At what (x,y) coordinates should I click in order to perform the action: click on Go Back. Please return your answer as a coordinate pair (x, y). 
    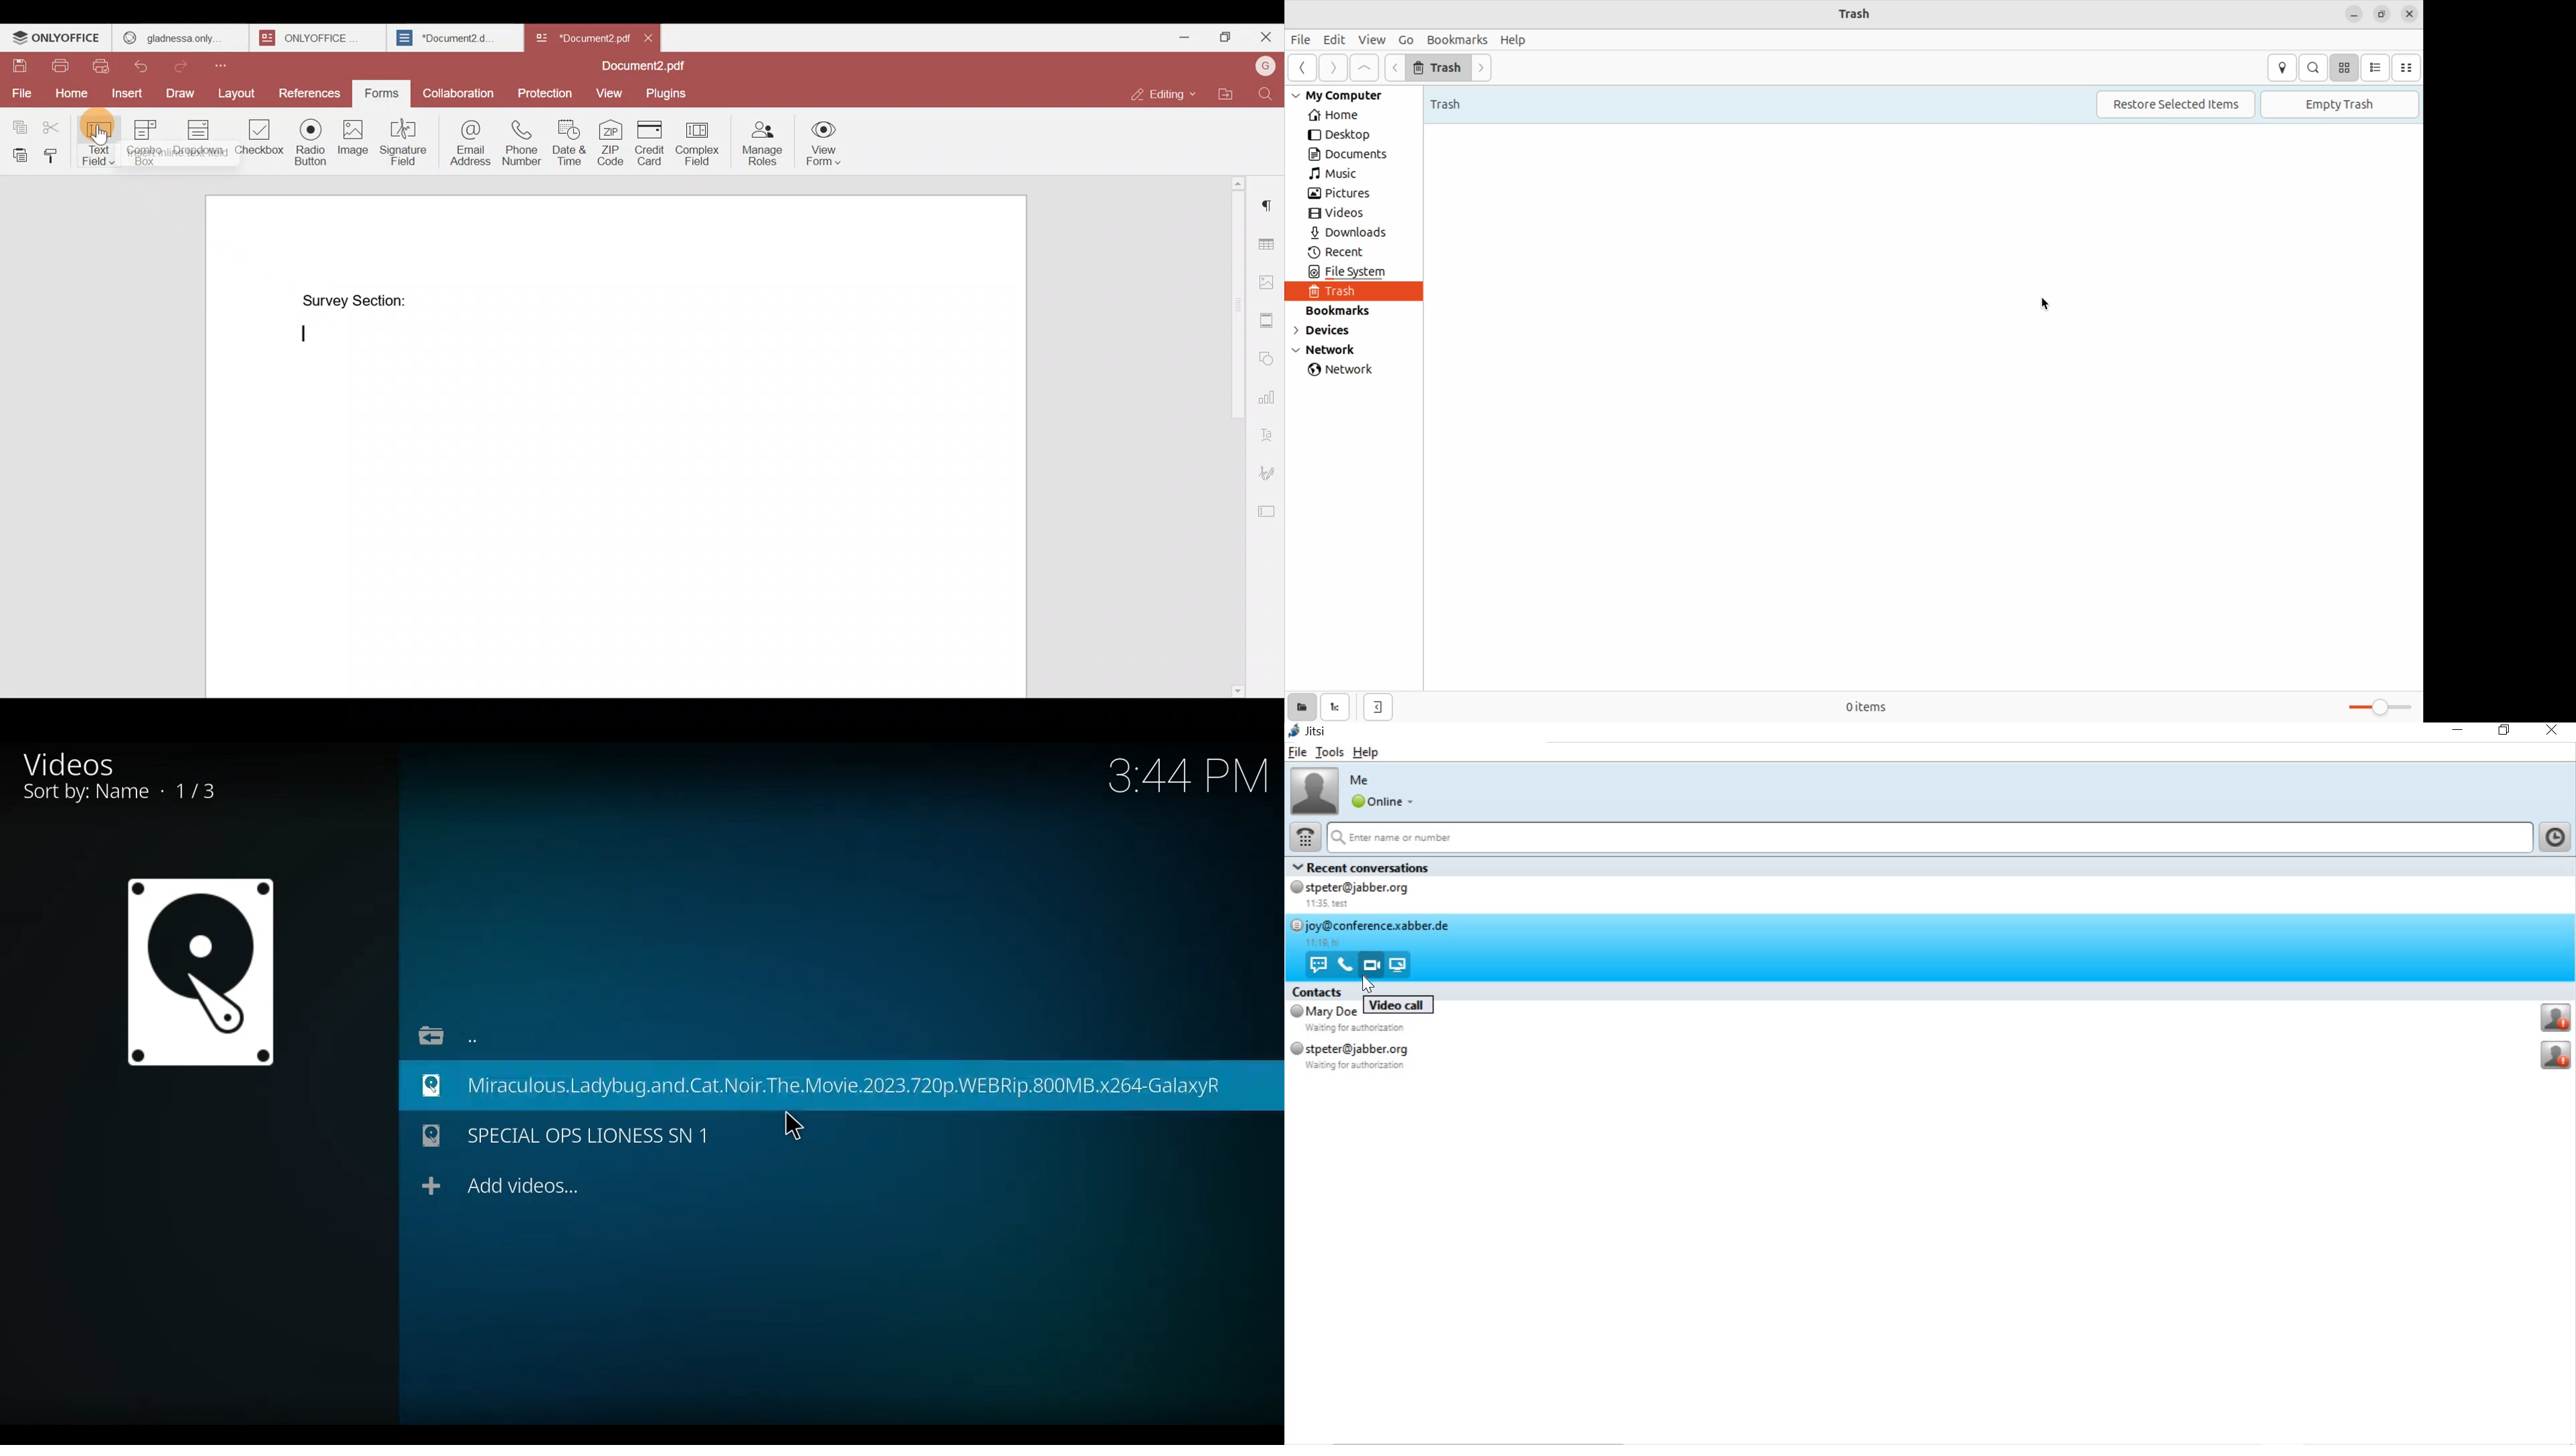
    Looking at the image, I should click on (443, 1033).